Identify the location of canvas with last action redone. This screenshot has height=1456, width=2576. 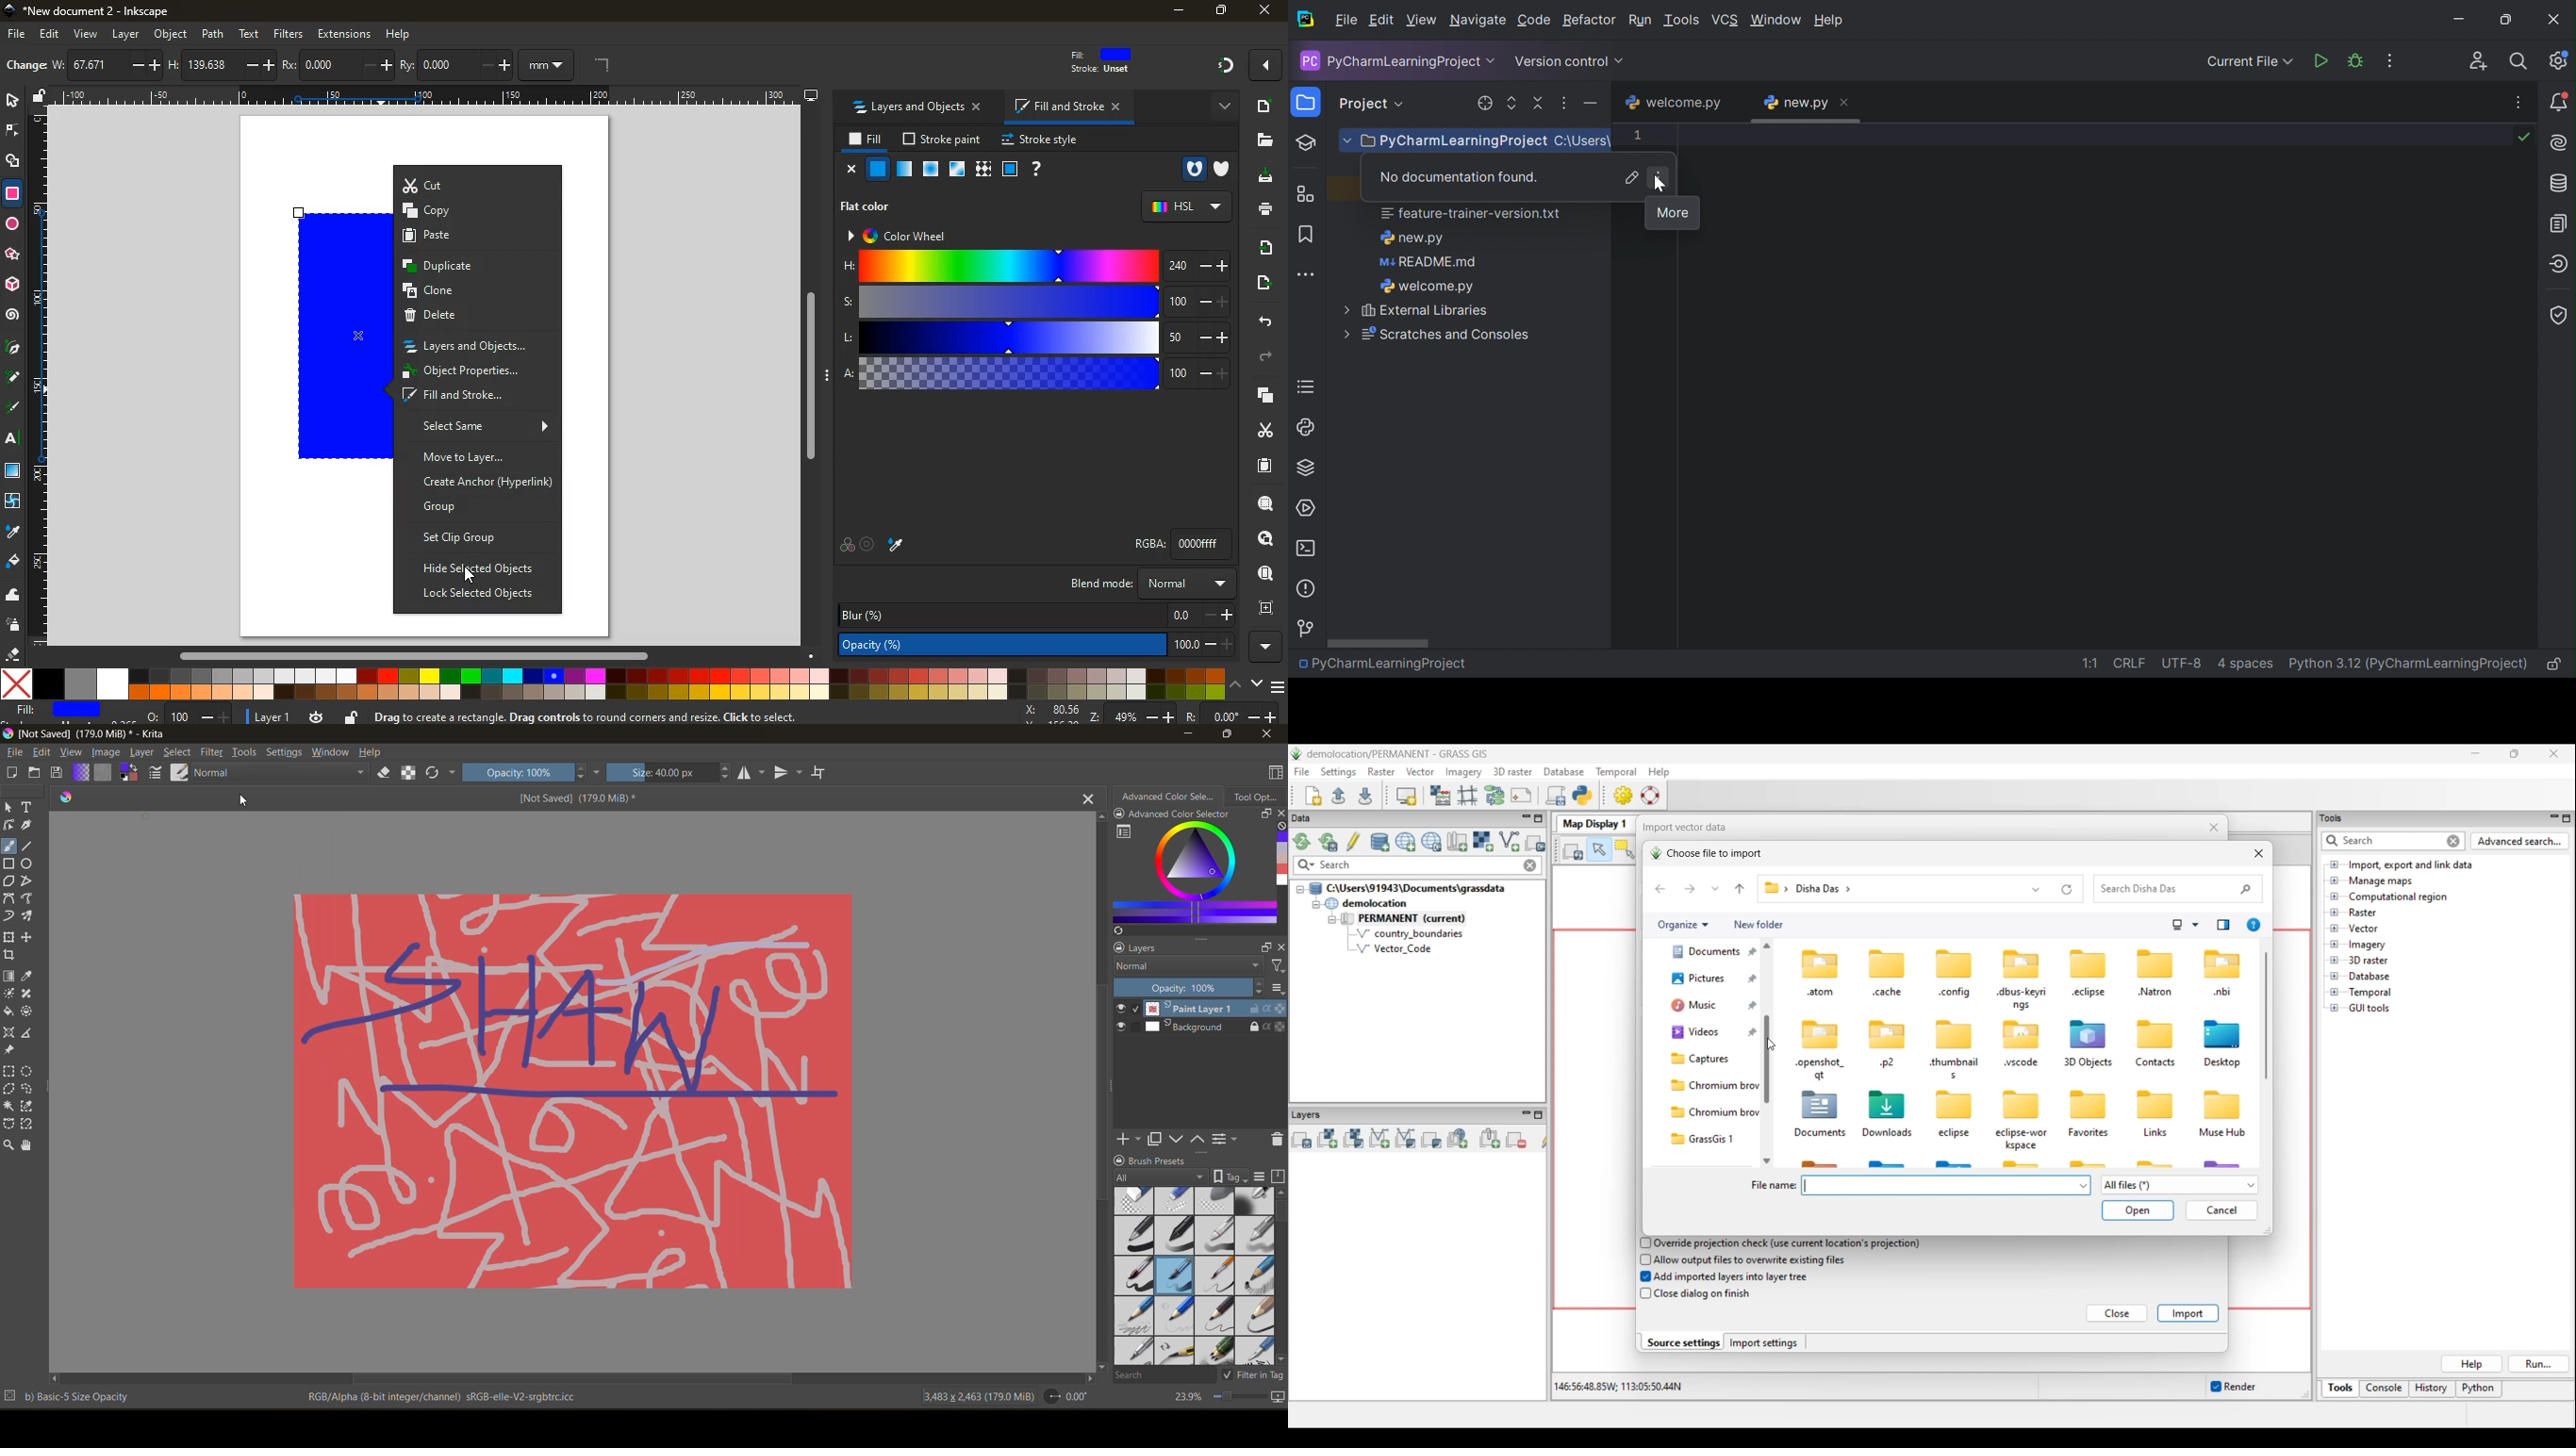
(570, 1097).